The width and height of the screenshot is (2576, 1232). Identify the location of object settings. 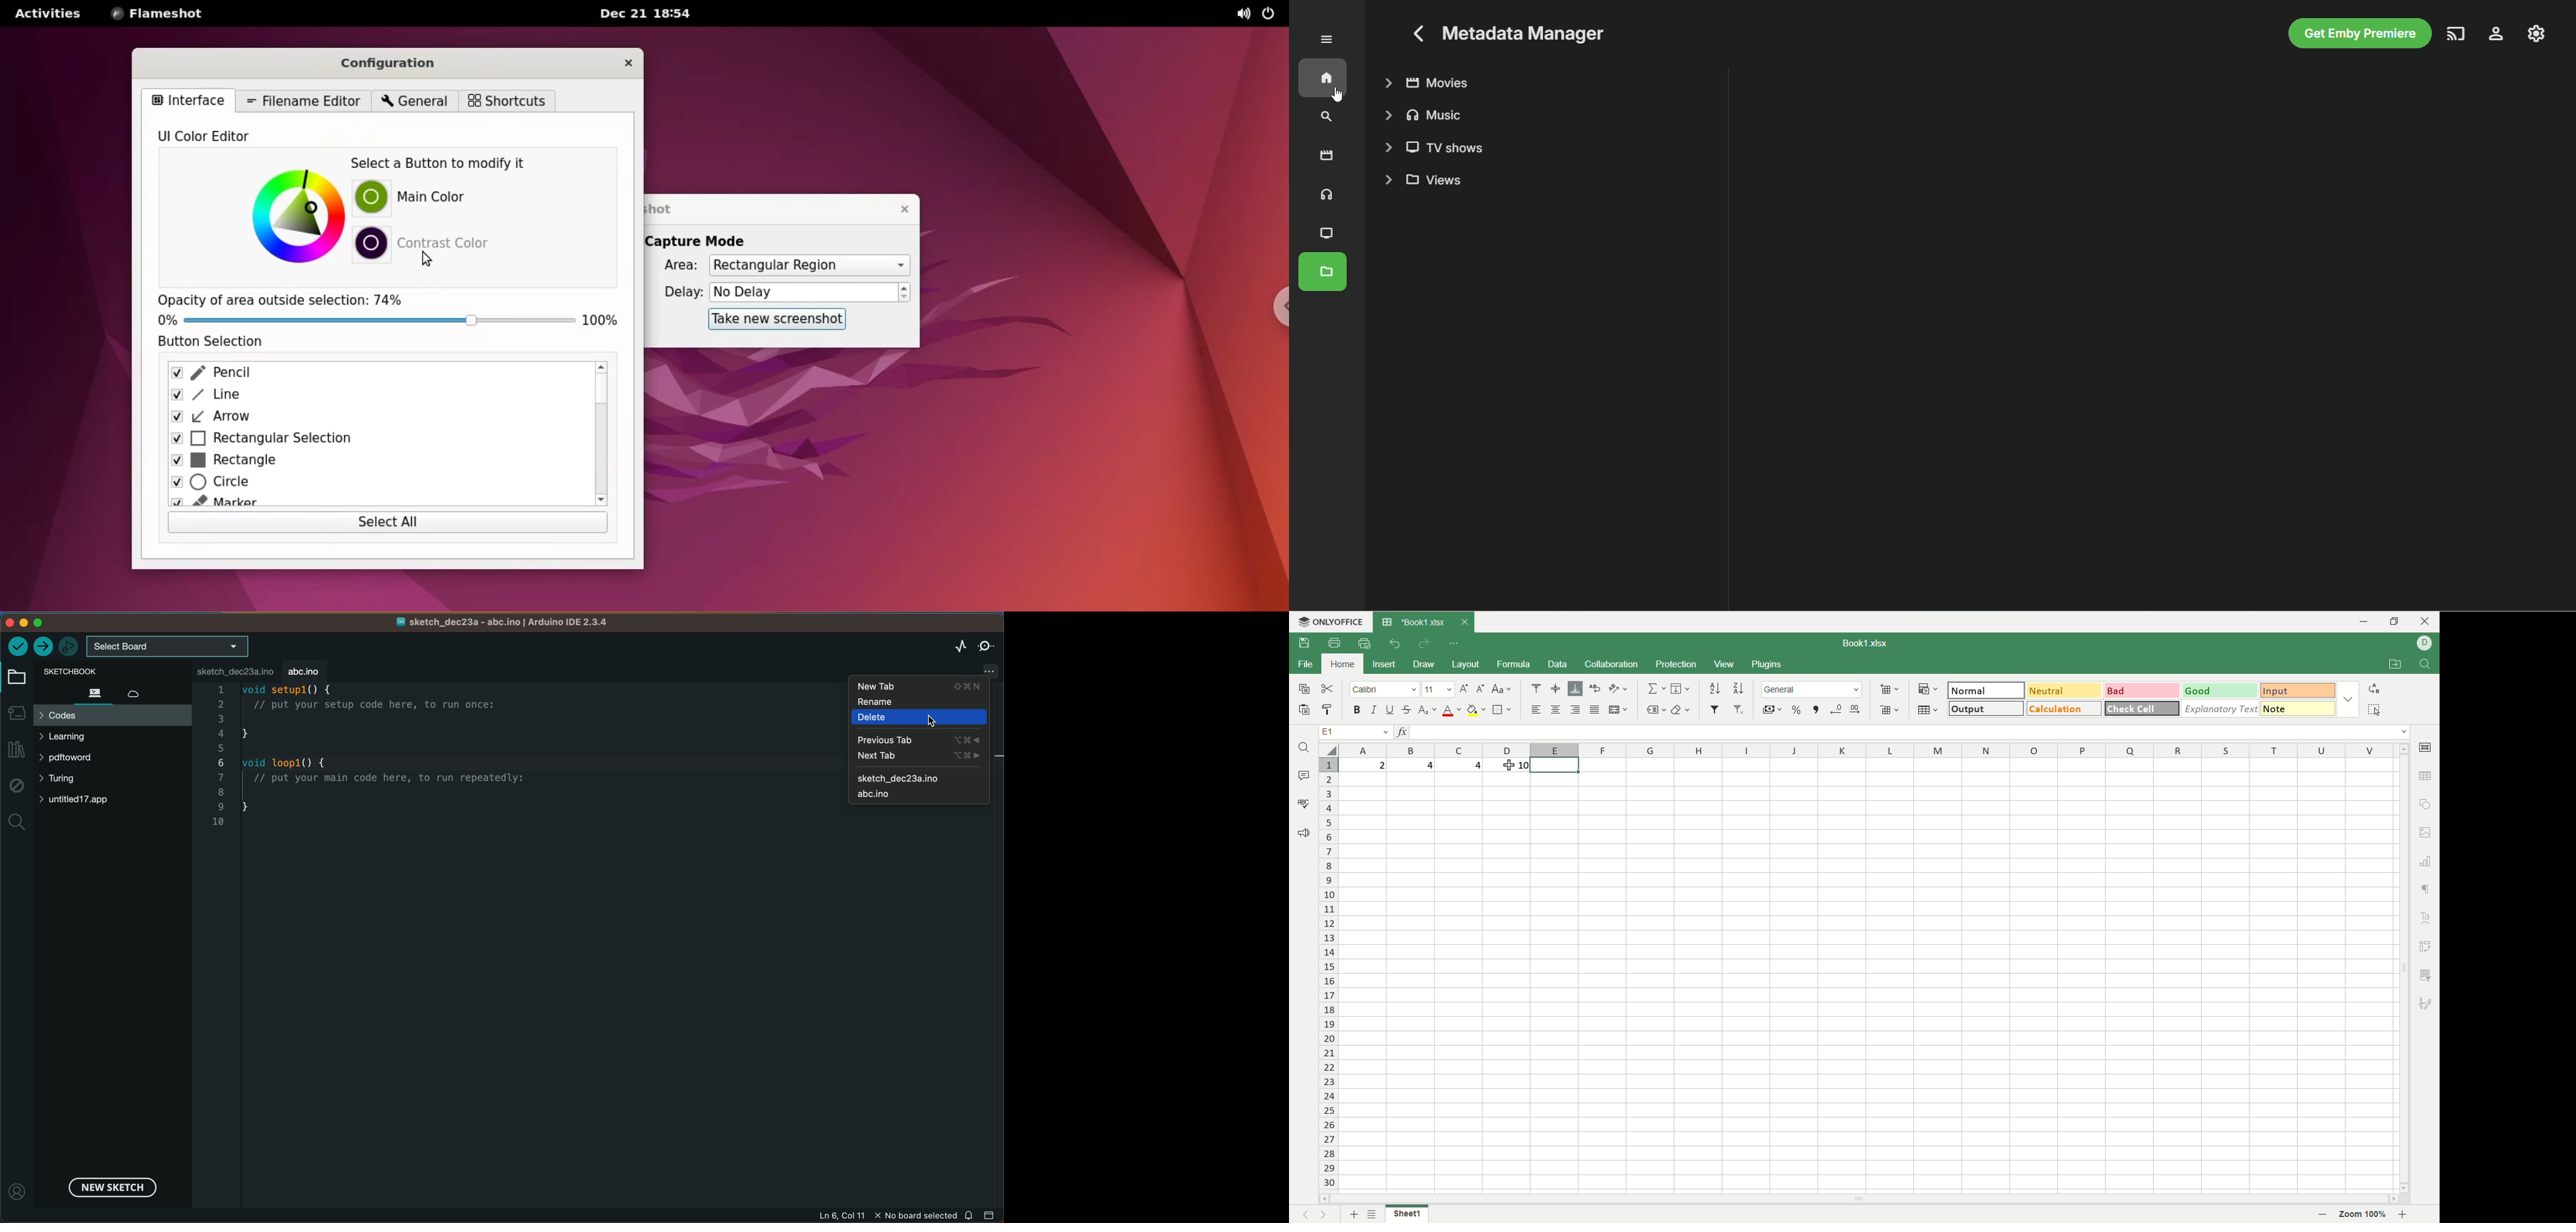
(2426, 805).